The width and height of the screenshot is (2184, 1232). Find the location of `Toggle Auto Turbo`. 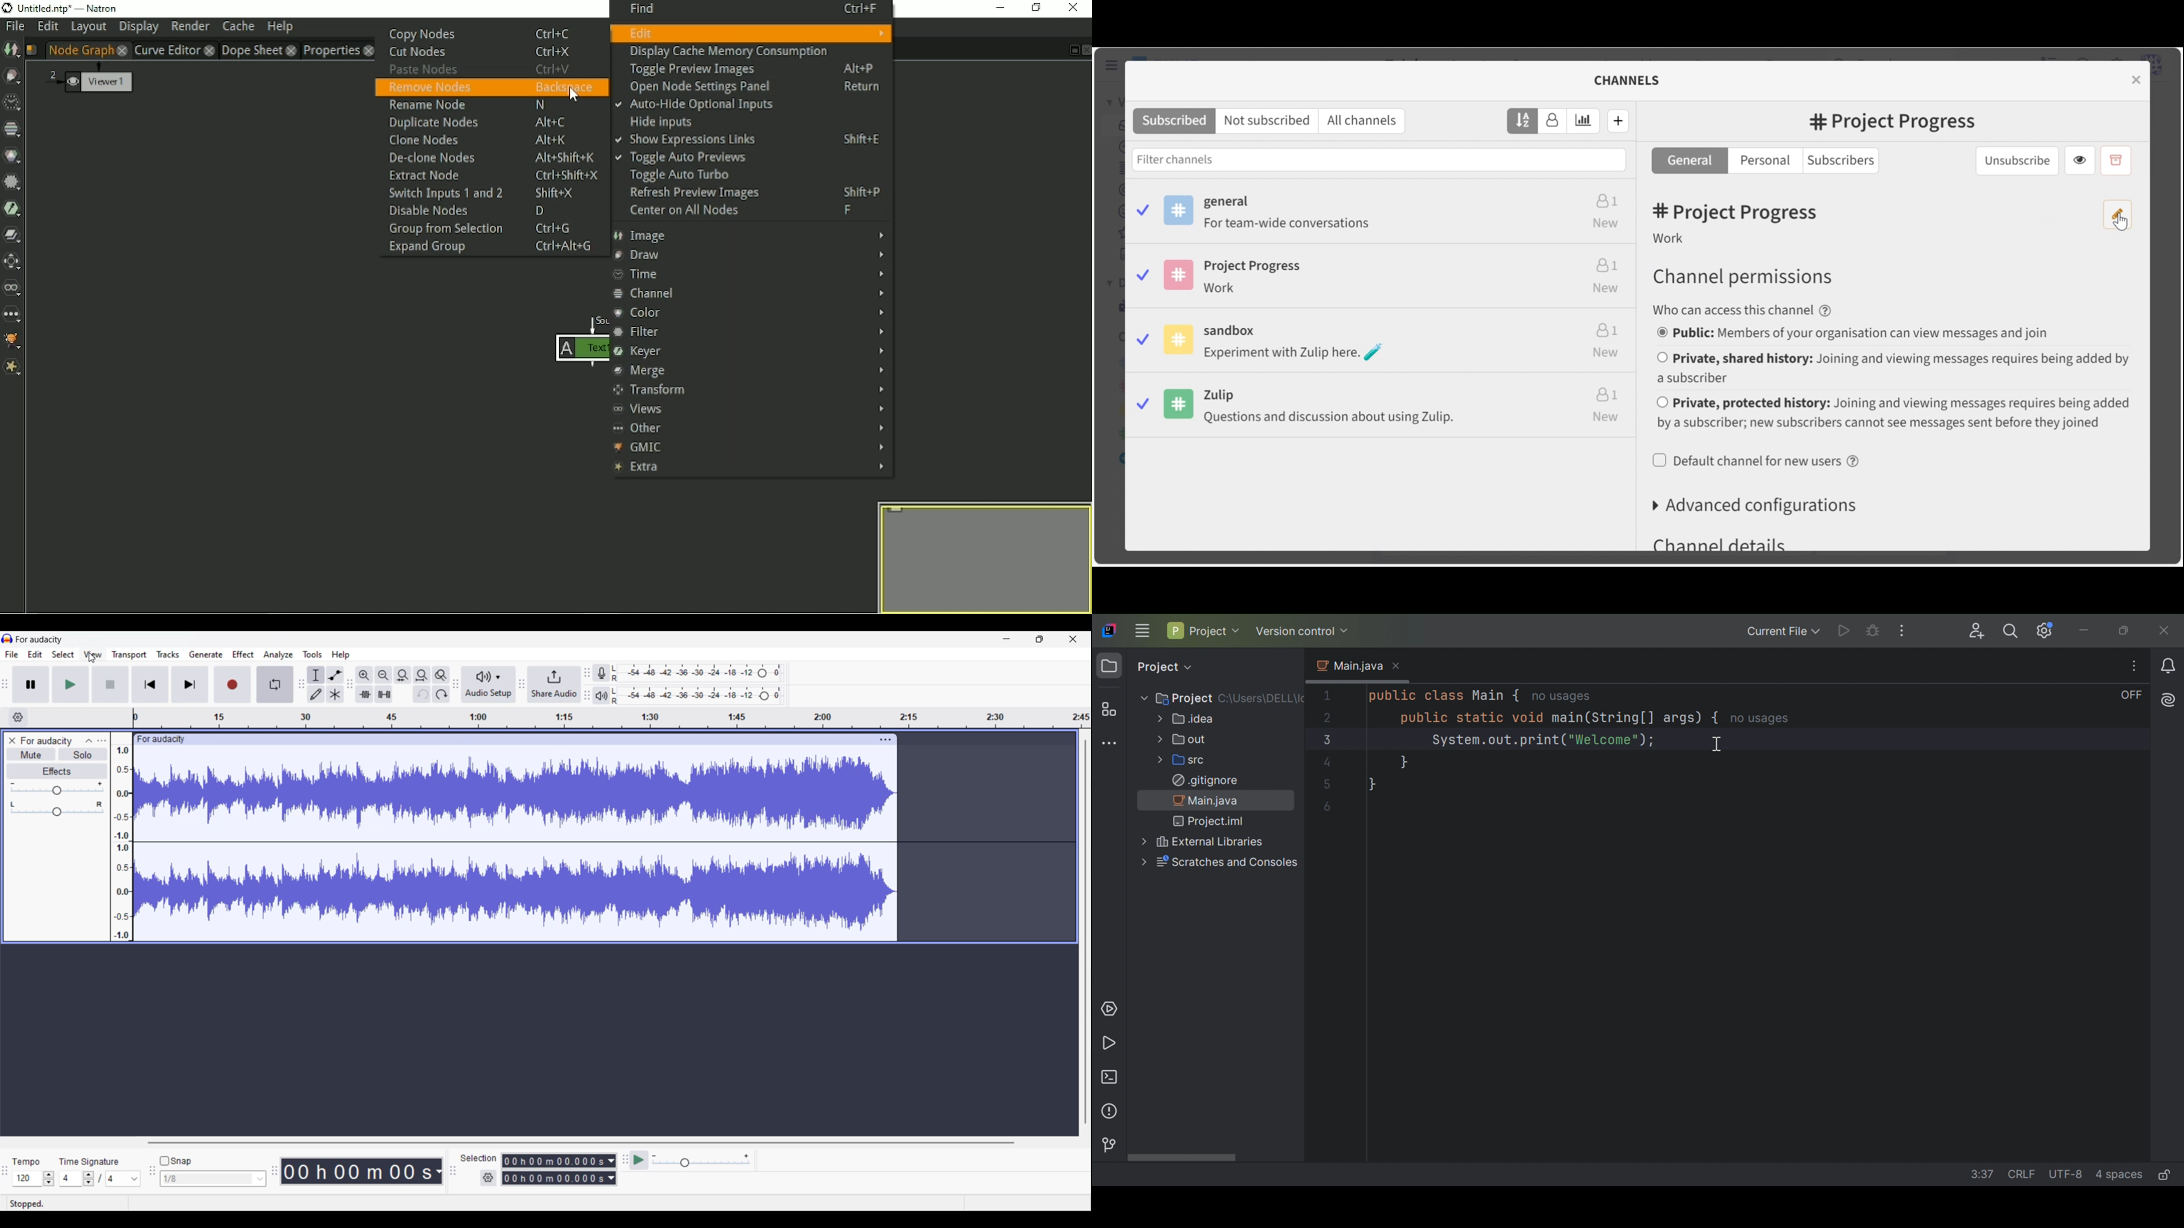

Toggle Auto Turbo is located at coordinates (674, 177).